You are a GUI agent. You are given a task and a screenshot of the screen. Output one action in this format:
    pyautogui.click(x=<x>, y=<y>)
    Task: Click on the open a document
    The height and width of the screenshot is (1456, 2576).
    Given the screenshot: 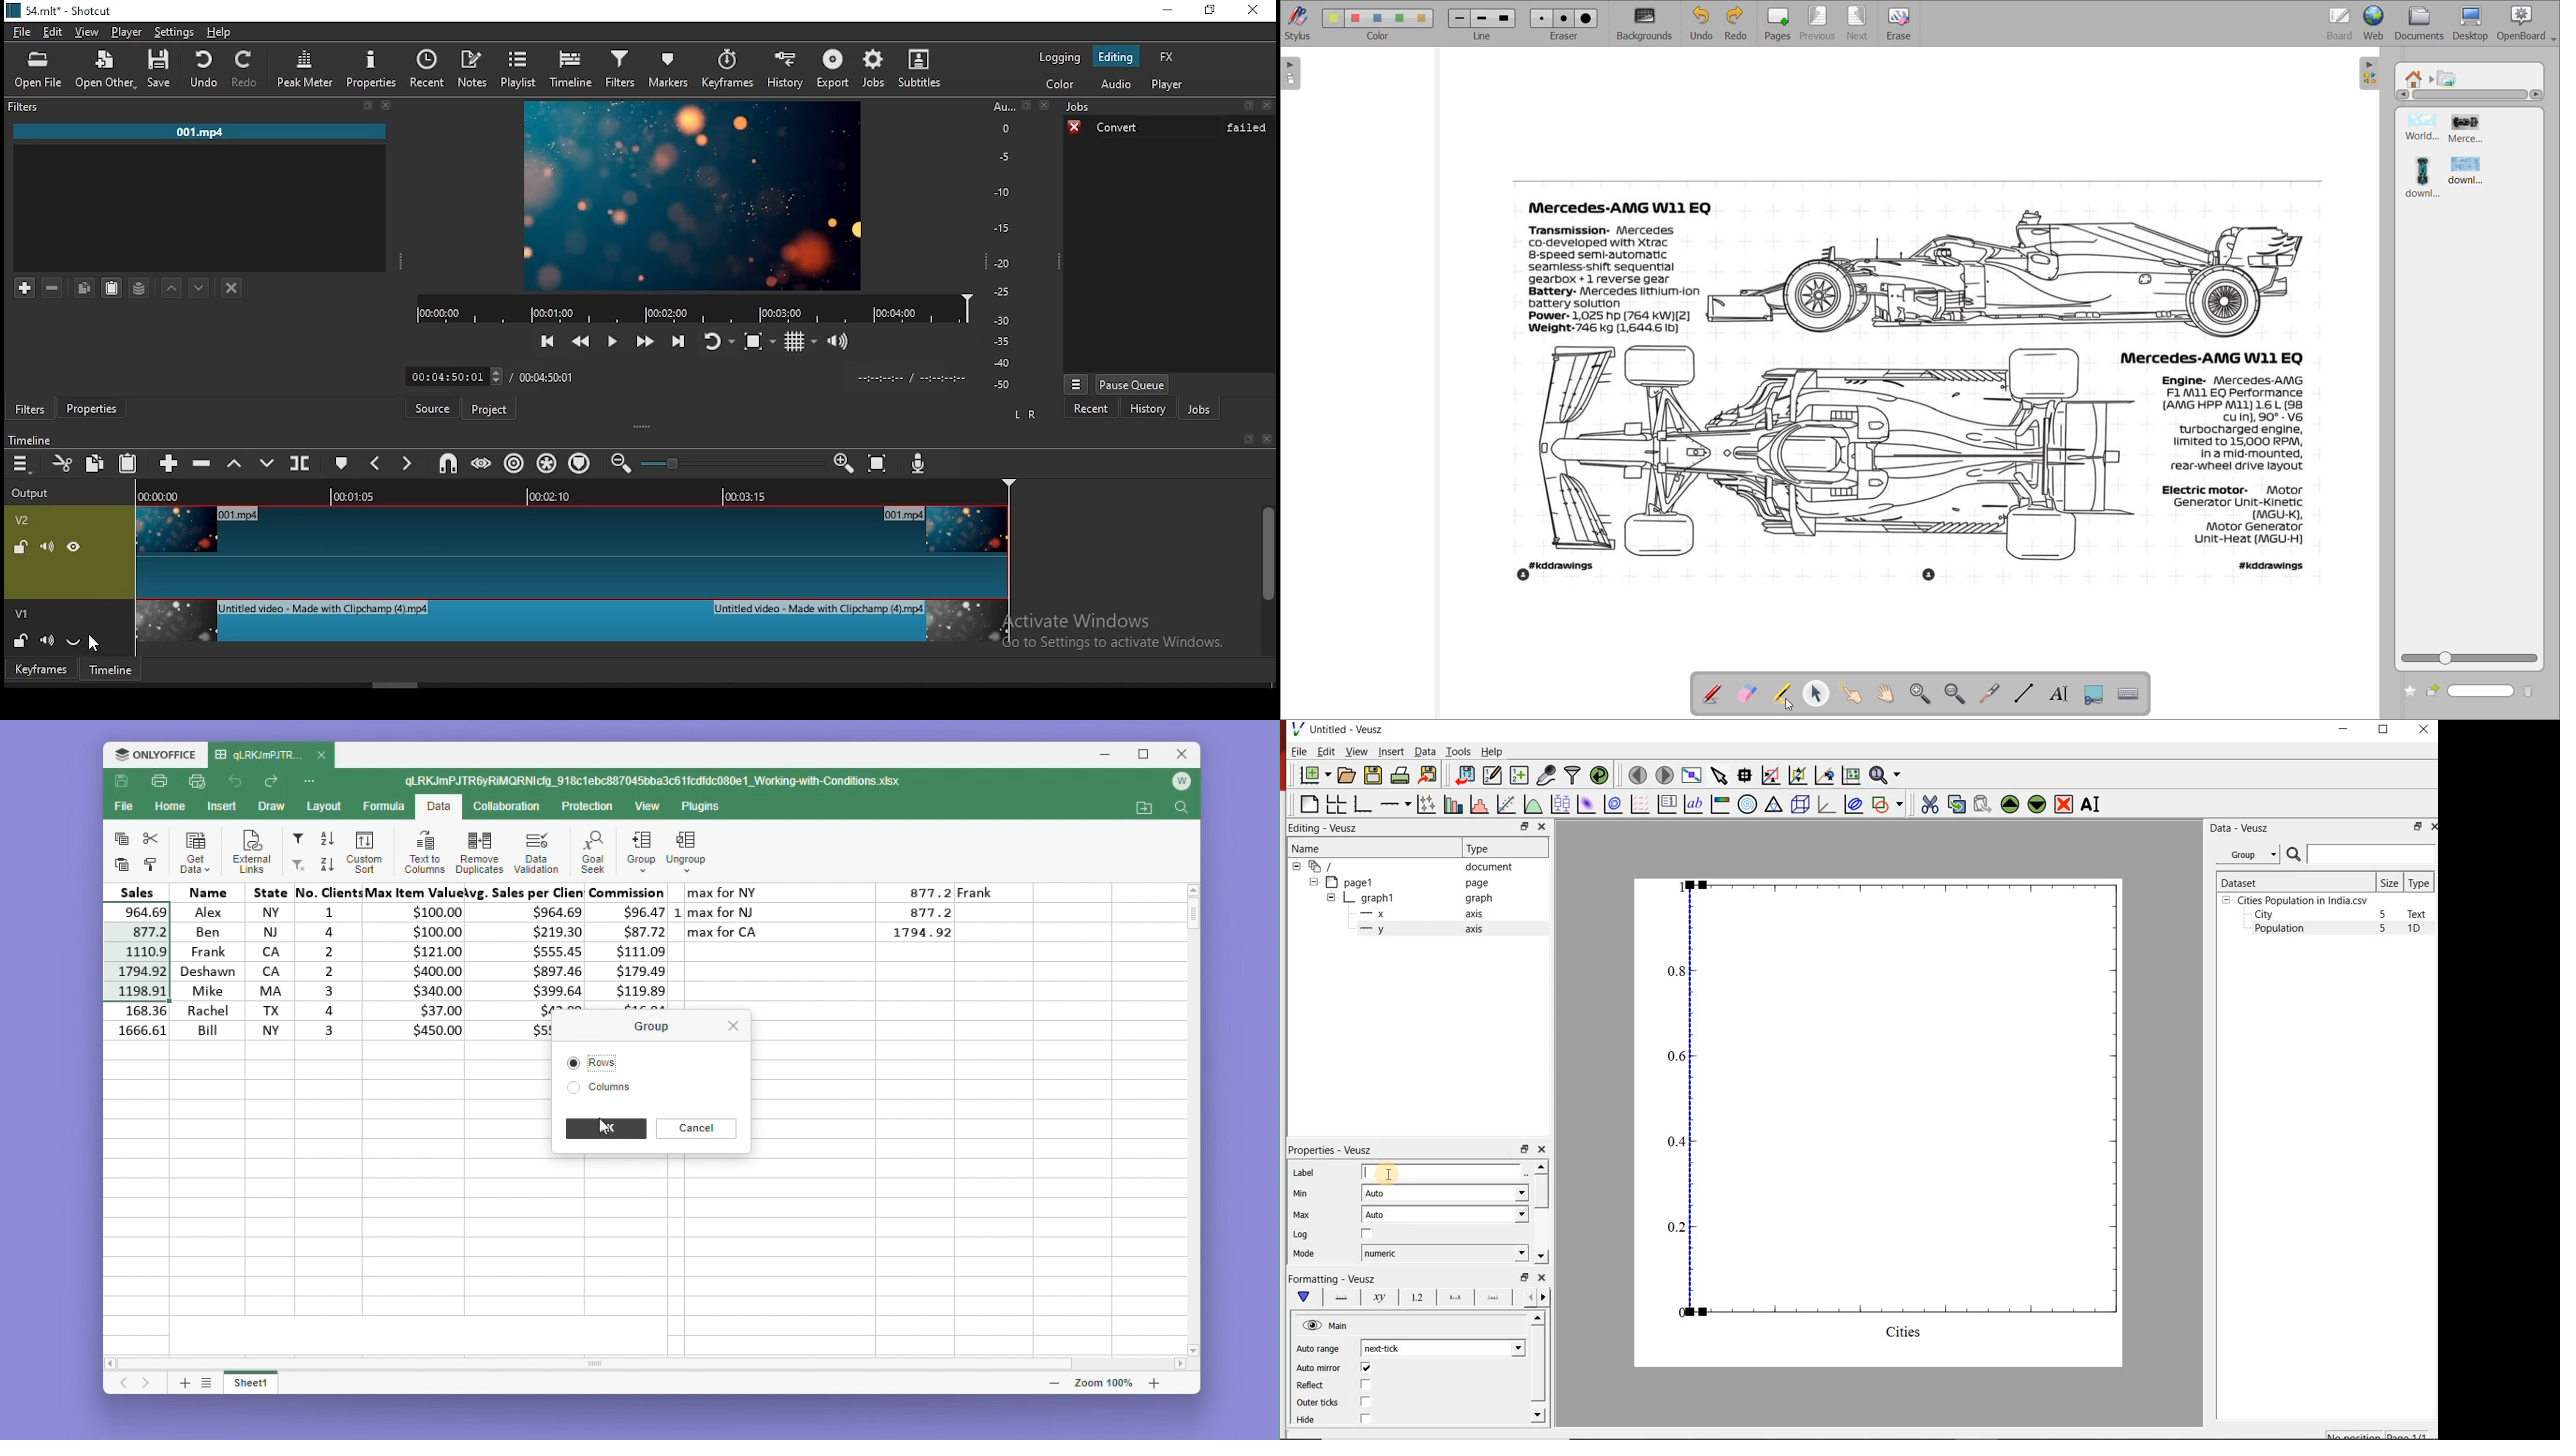 What is the action you would take?
    pyautogui.click(x=1346, y=775)
    